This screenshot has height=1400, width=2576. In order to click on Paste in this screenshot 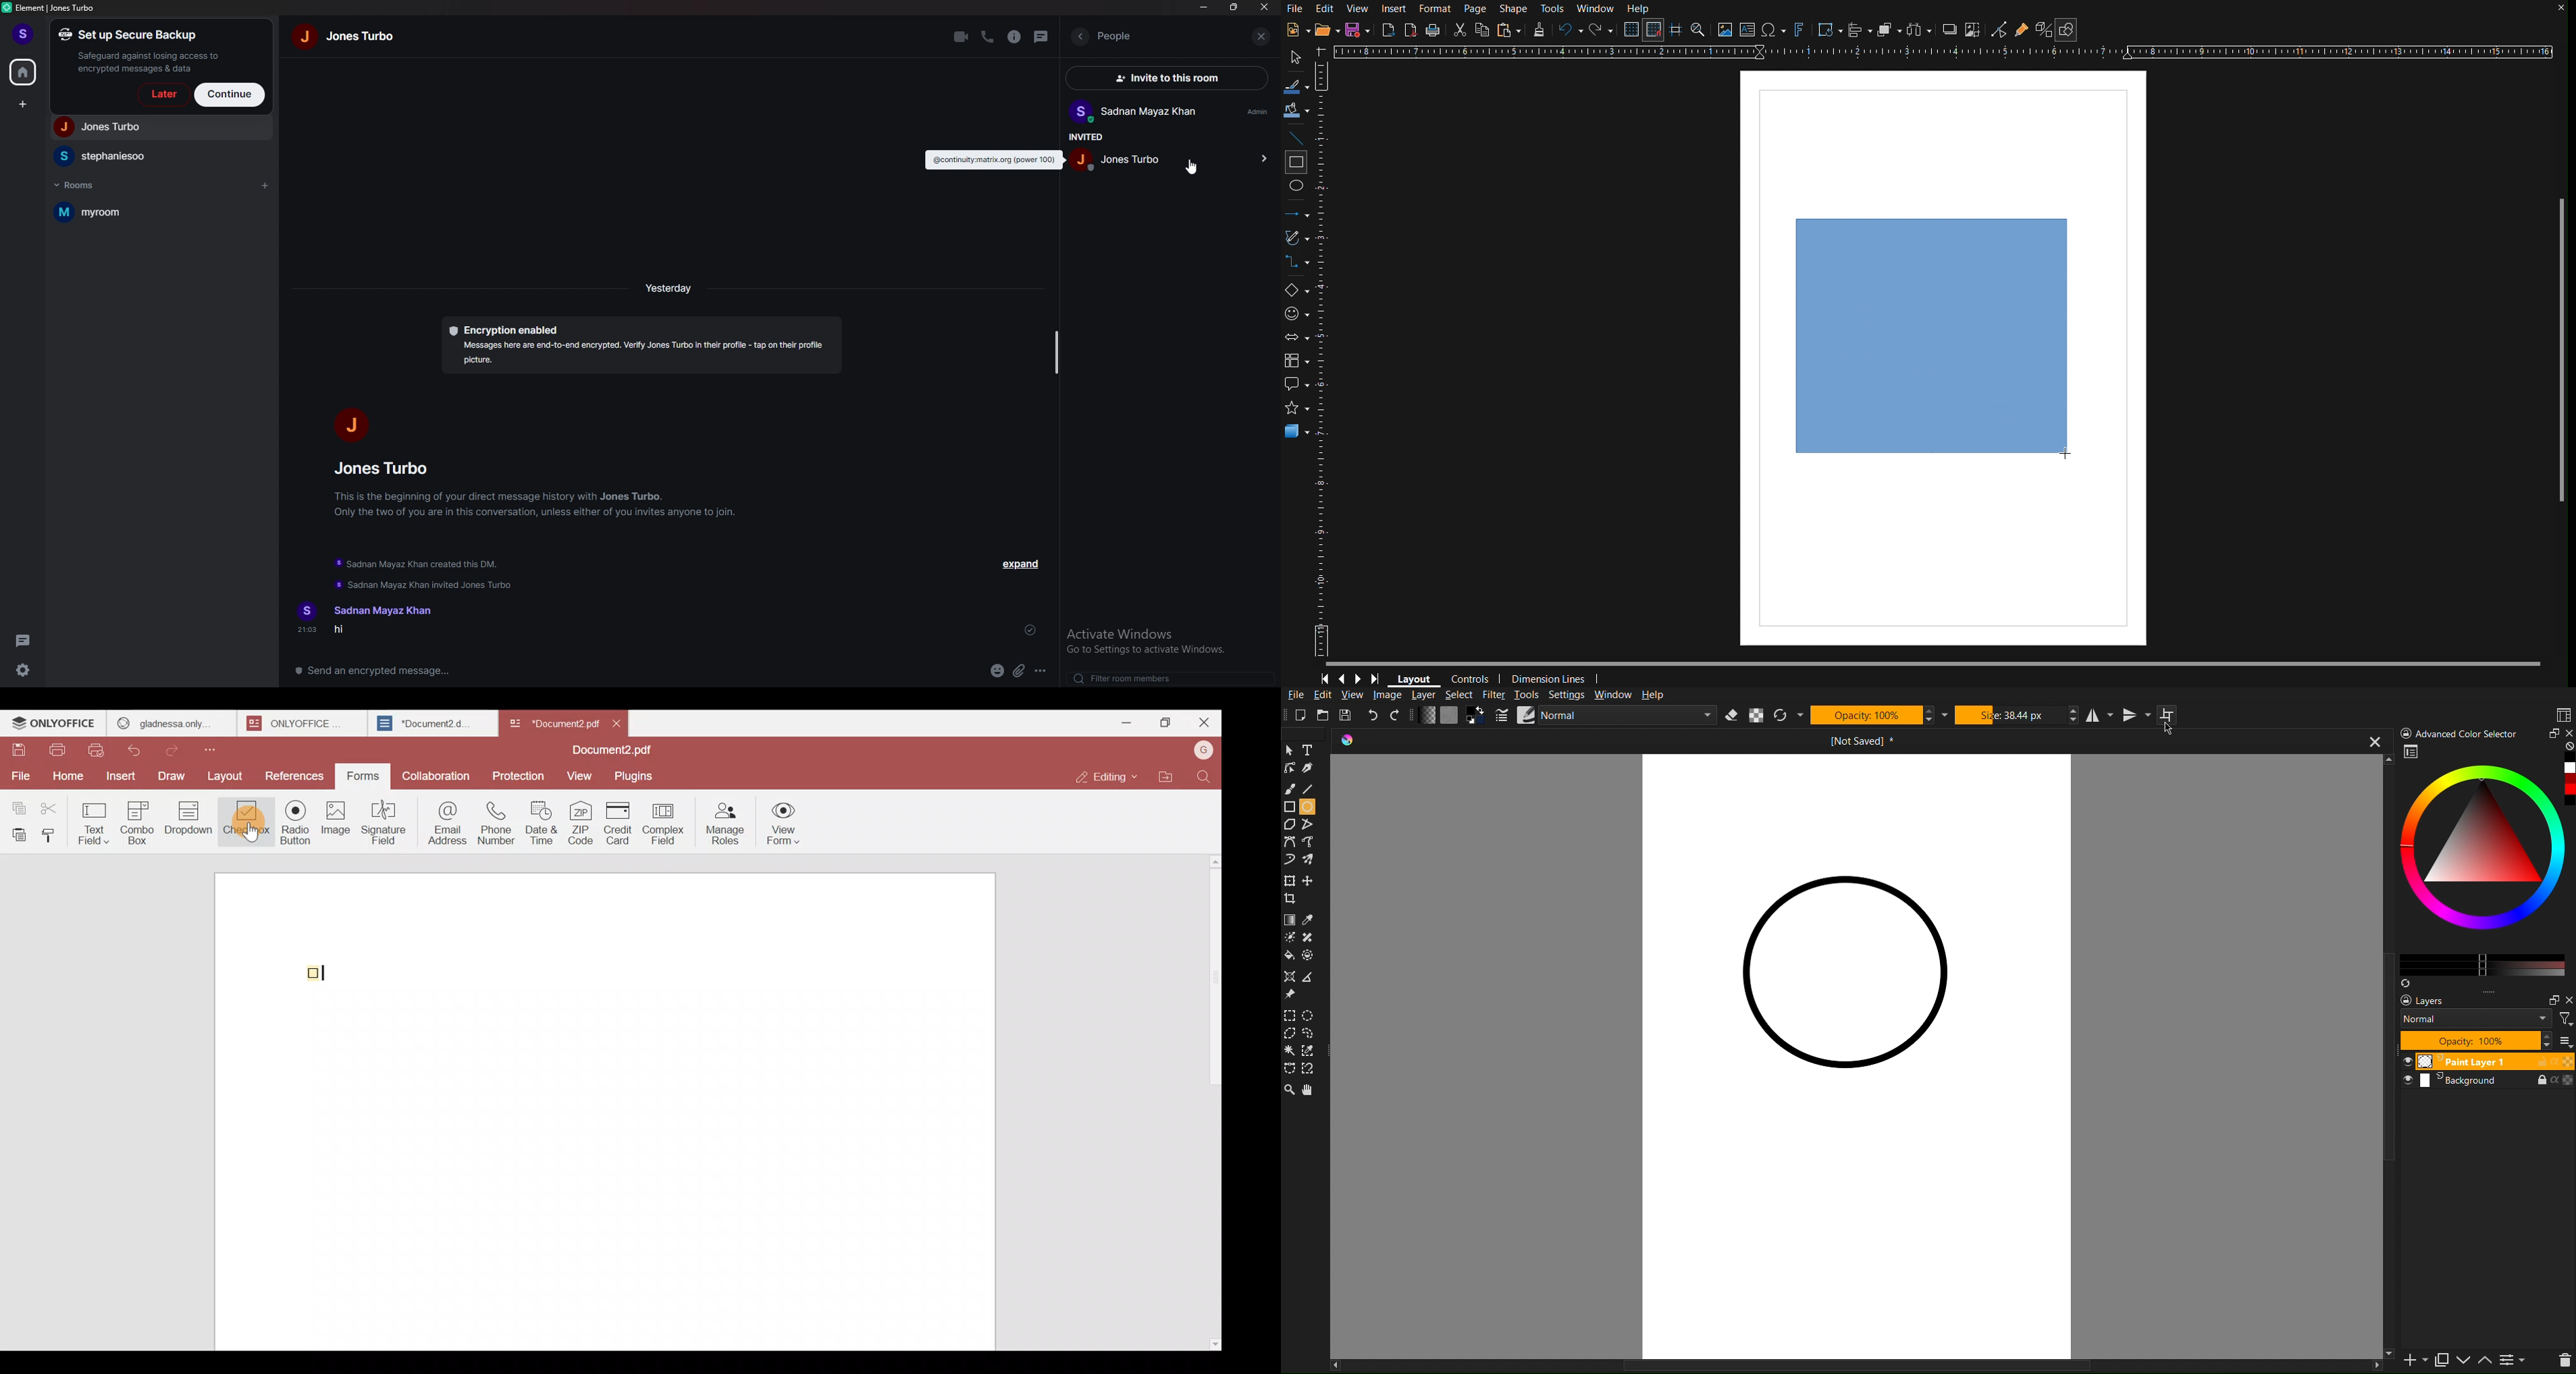, I will do `click(17, 834)`.